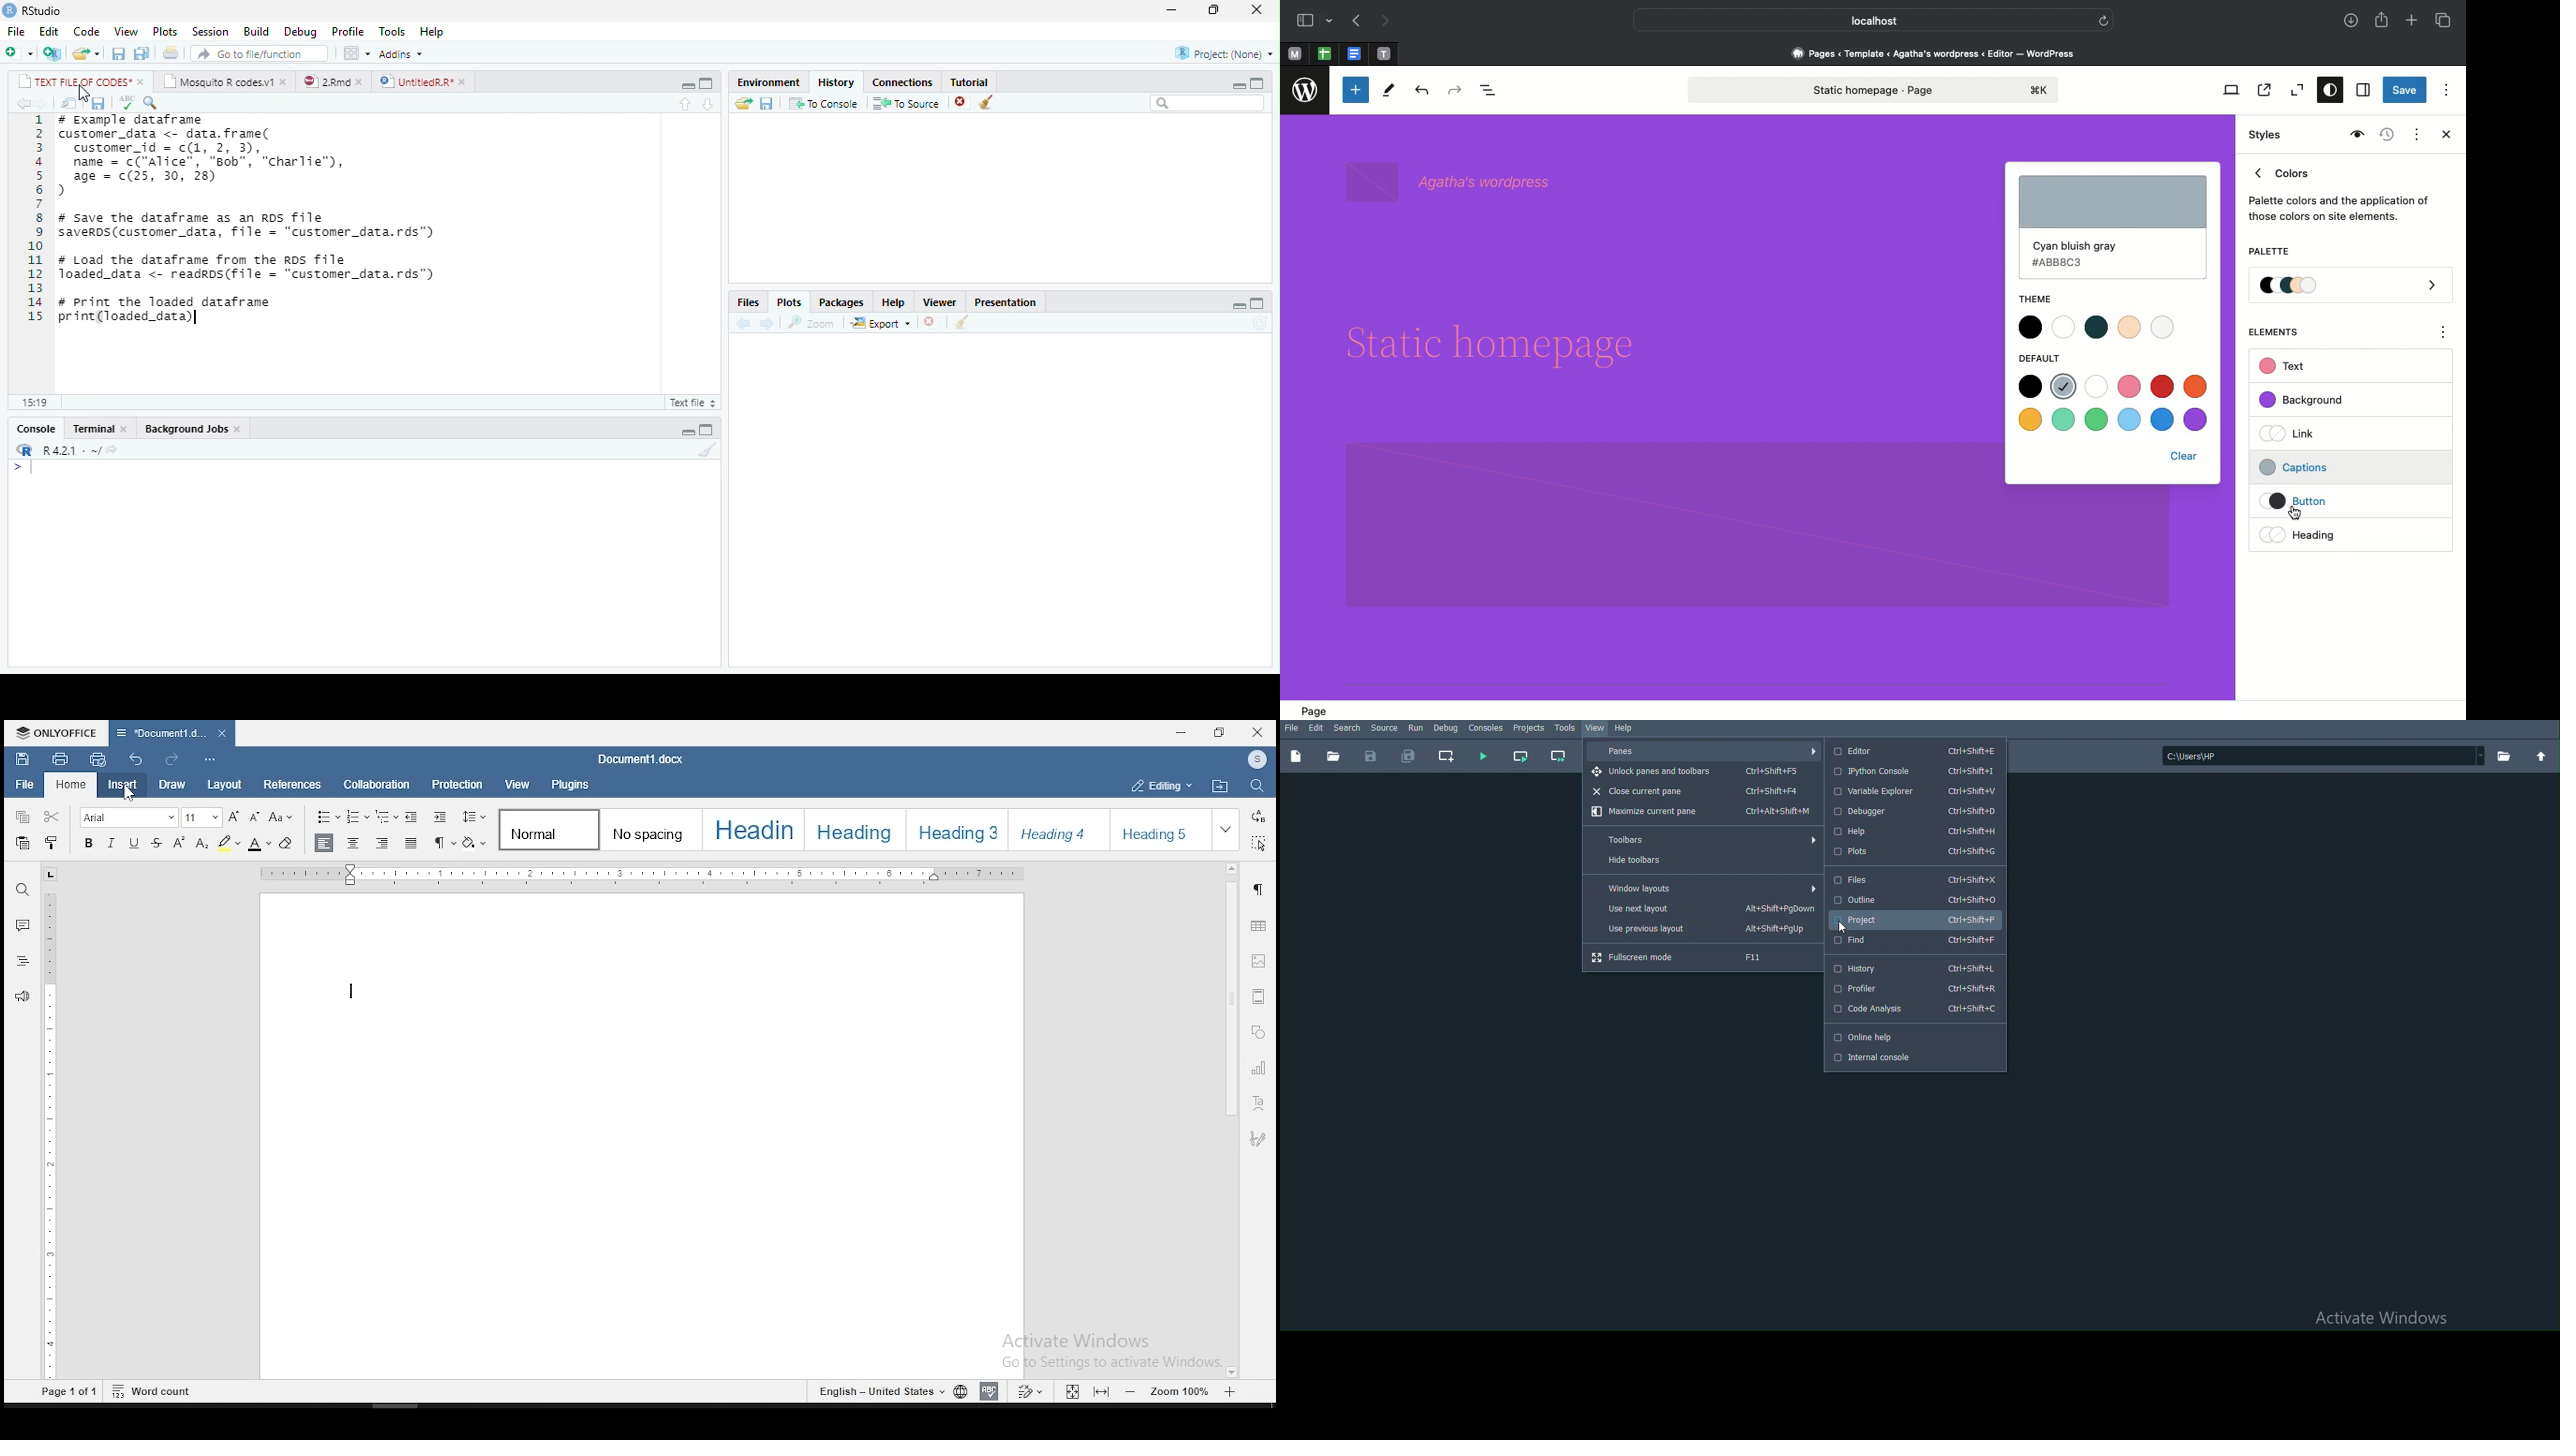  I want to click on Terminal, so click(92, 429).